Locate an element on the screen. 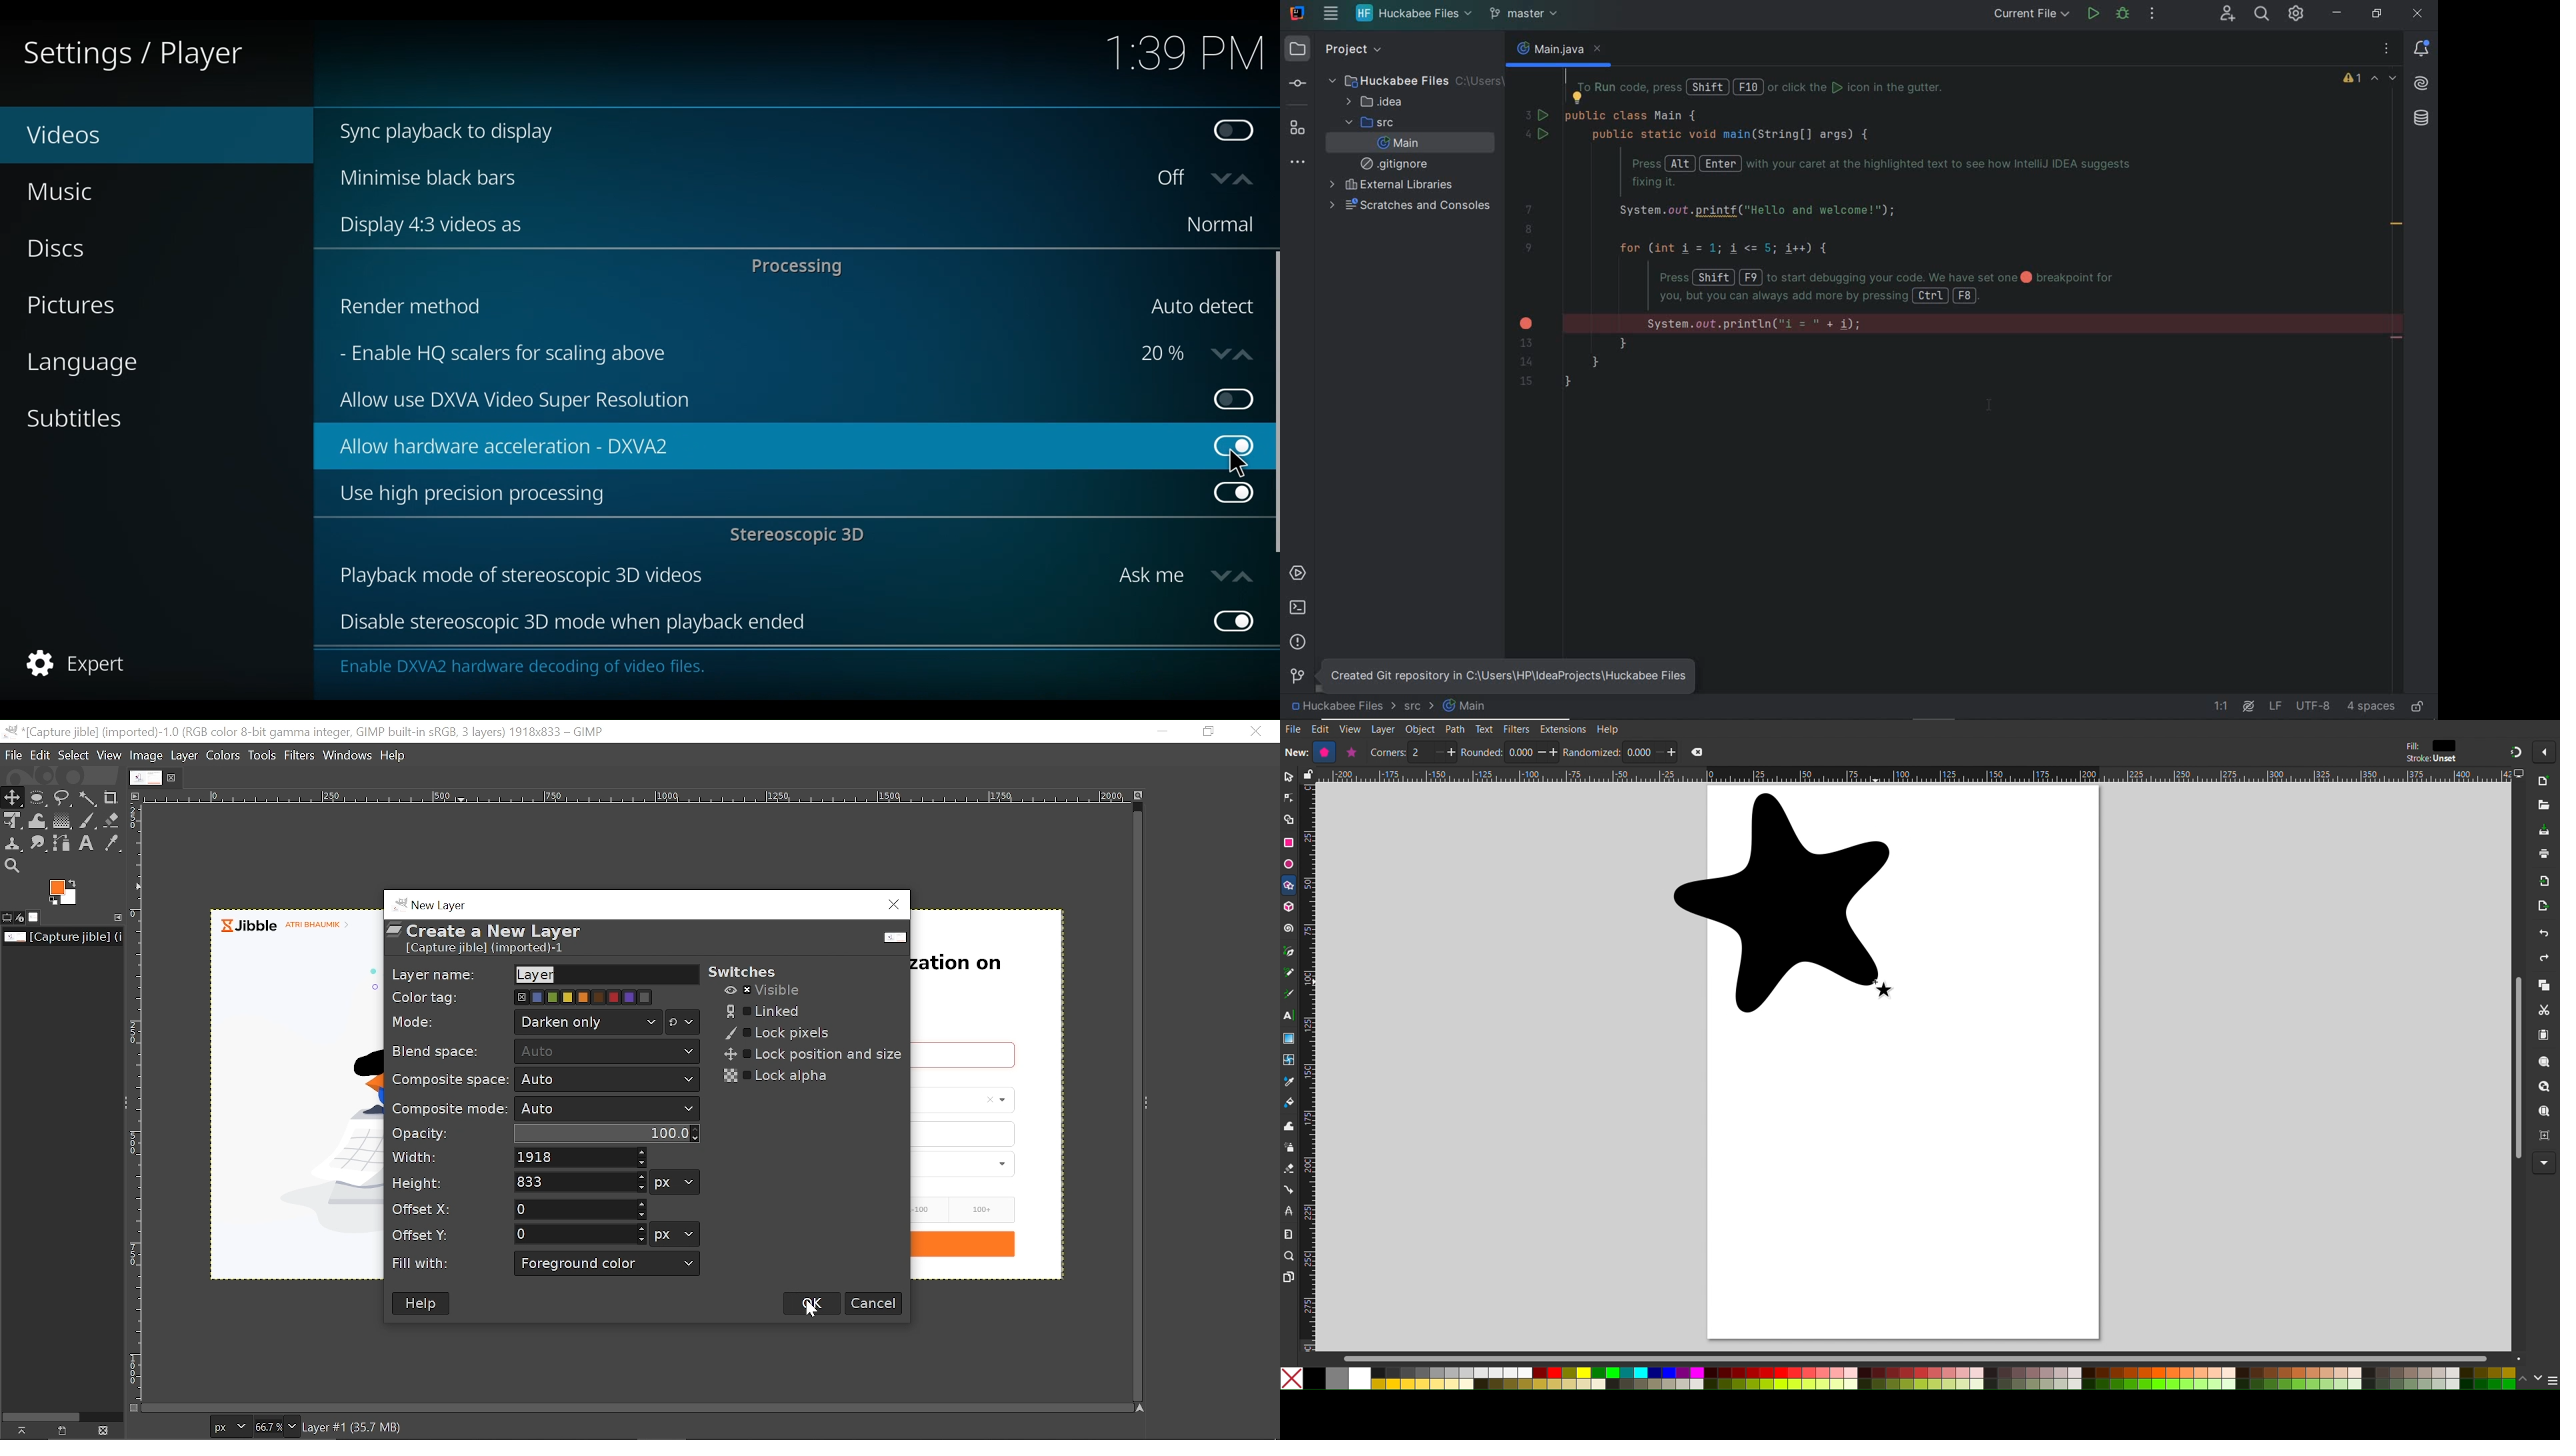  Discs is located at coordinates (65, 250).